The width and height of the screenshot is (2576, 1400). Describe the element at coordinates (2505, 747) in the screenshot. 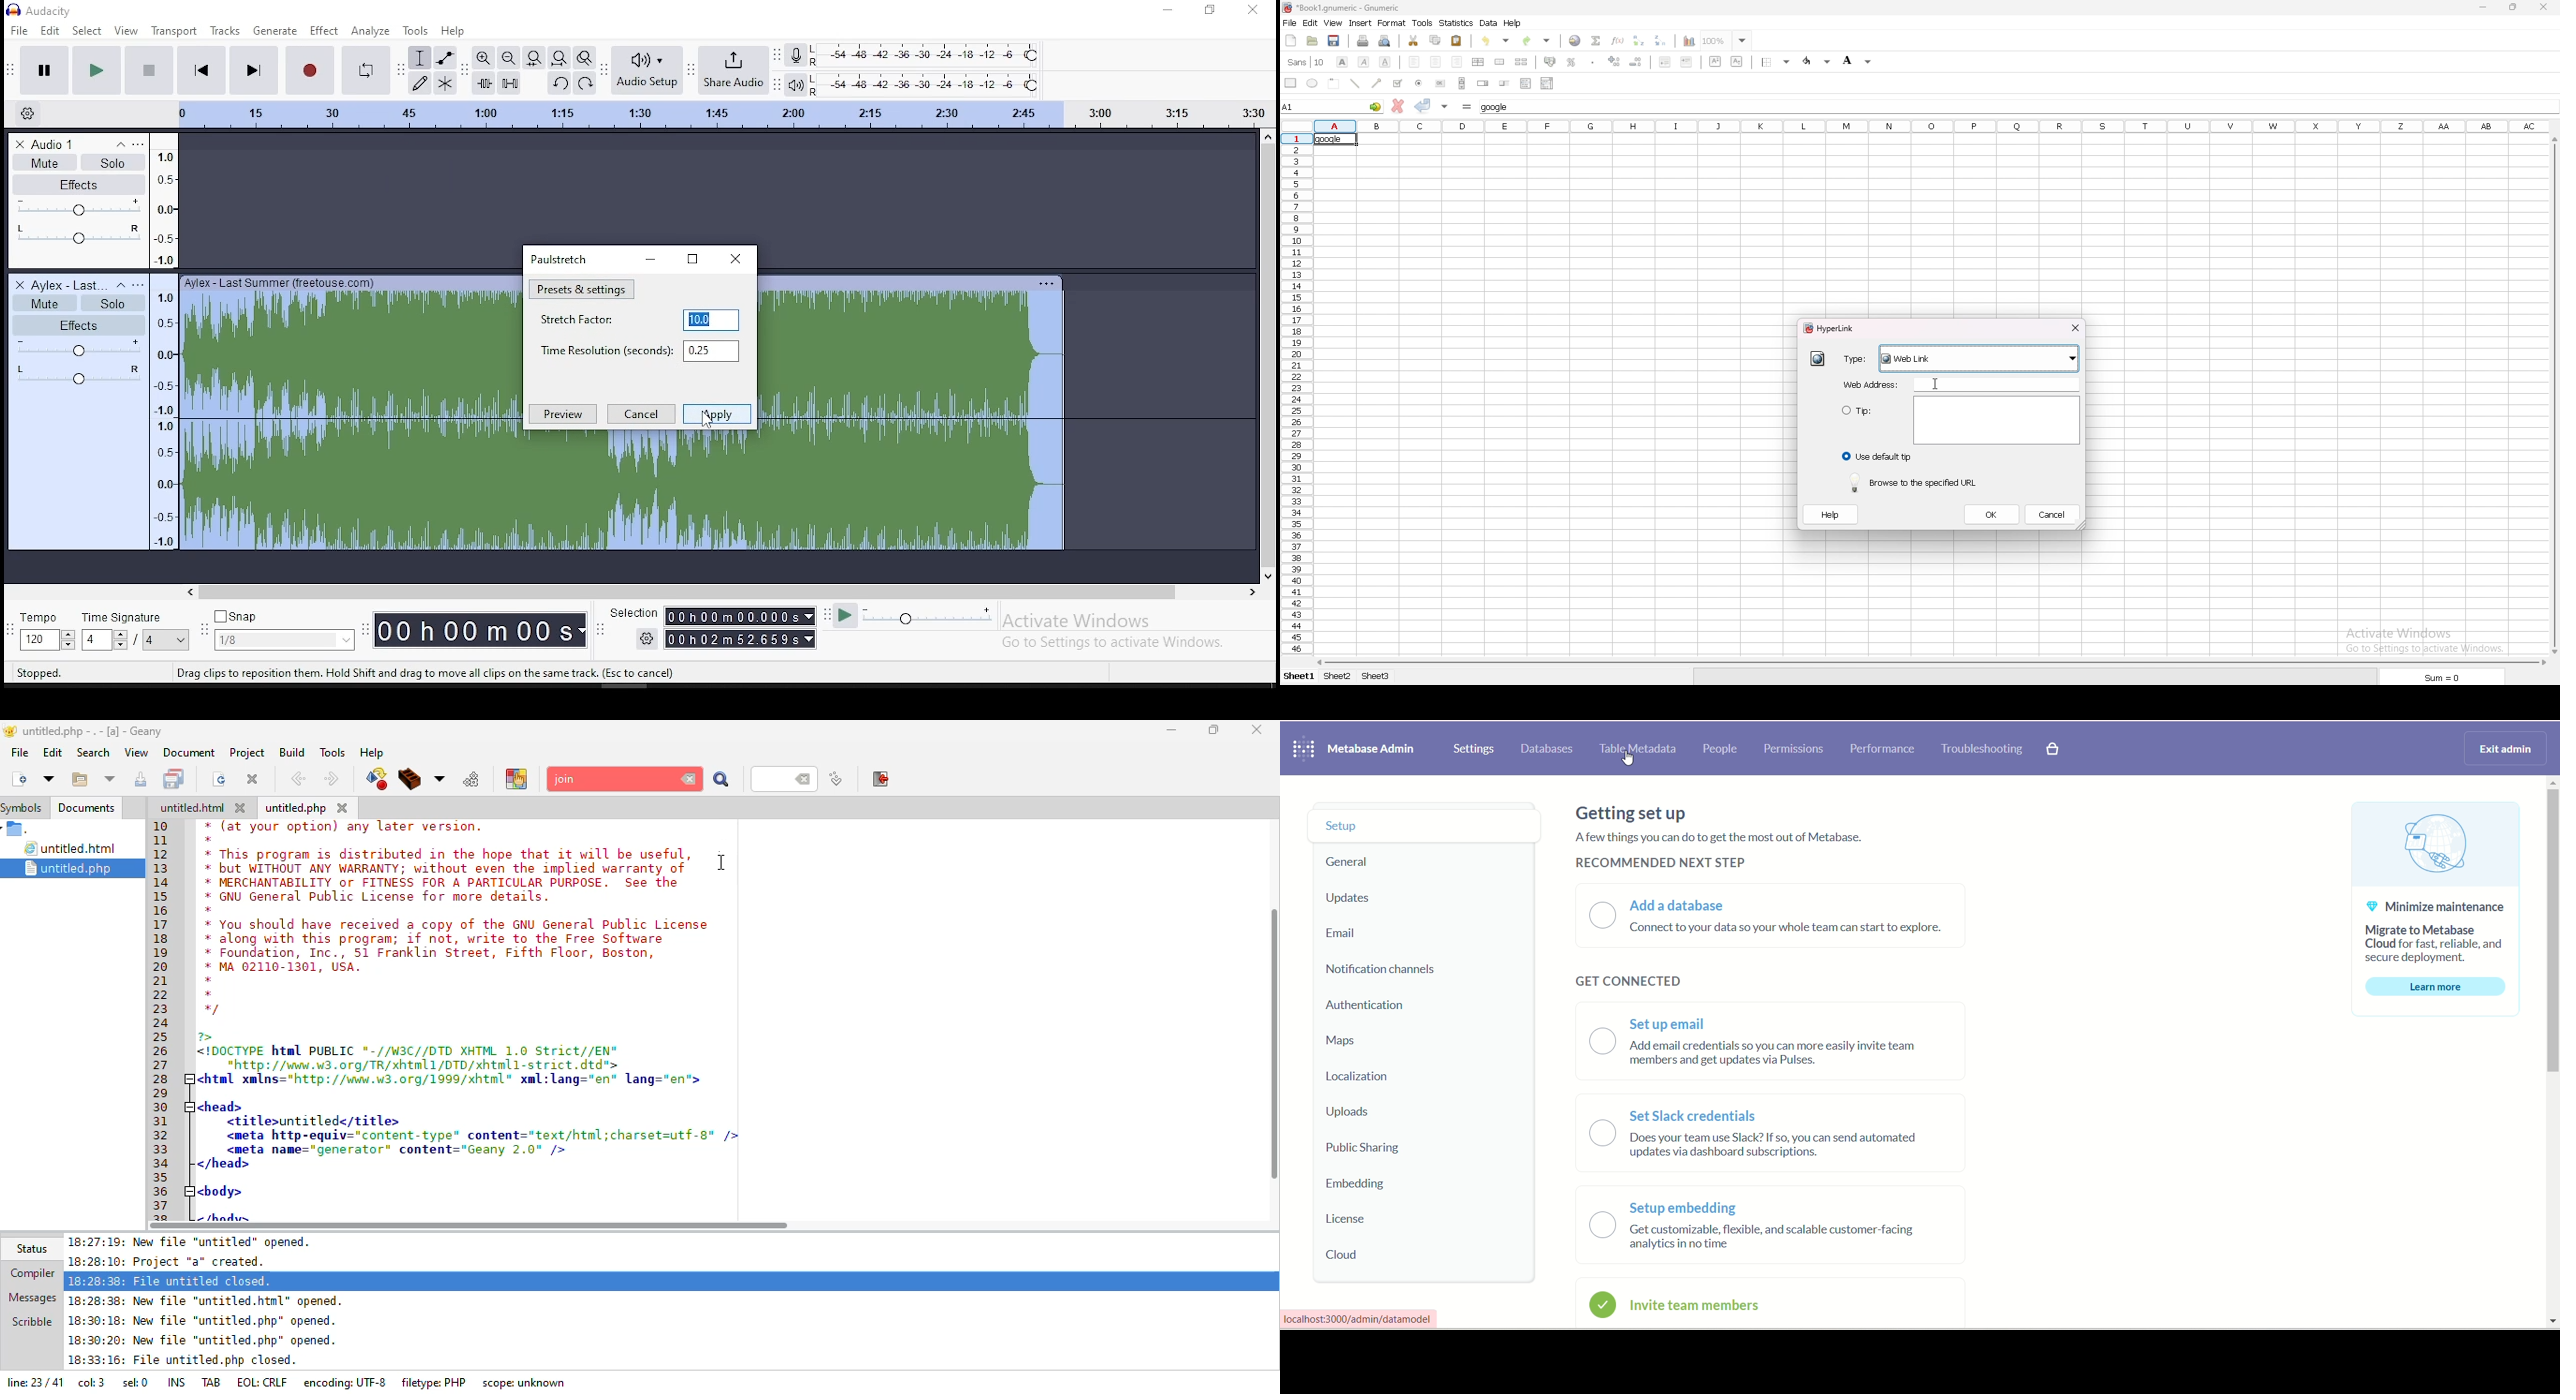

I see `exit admin` at that location.